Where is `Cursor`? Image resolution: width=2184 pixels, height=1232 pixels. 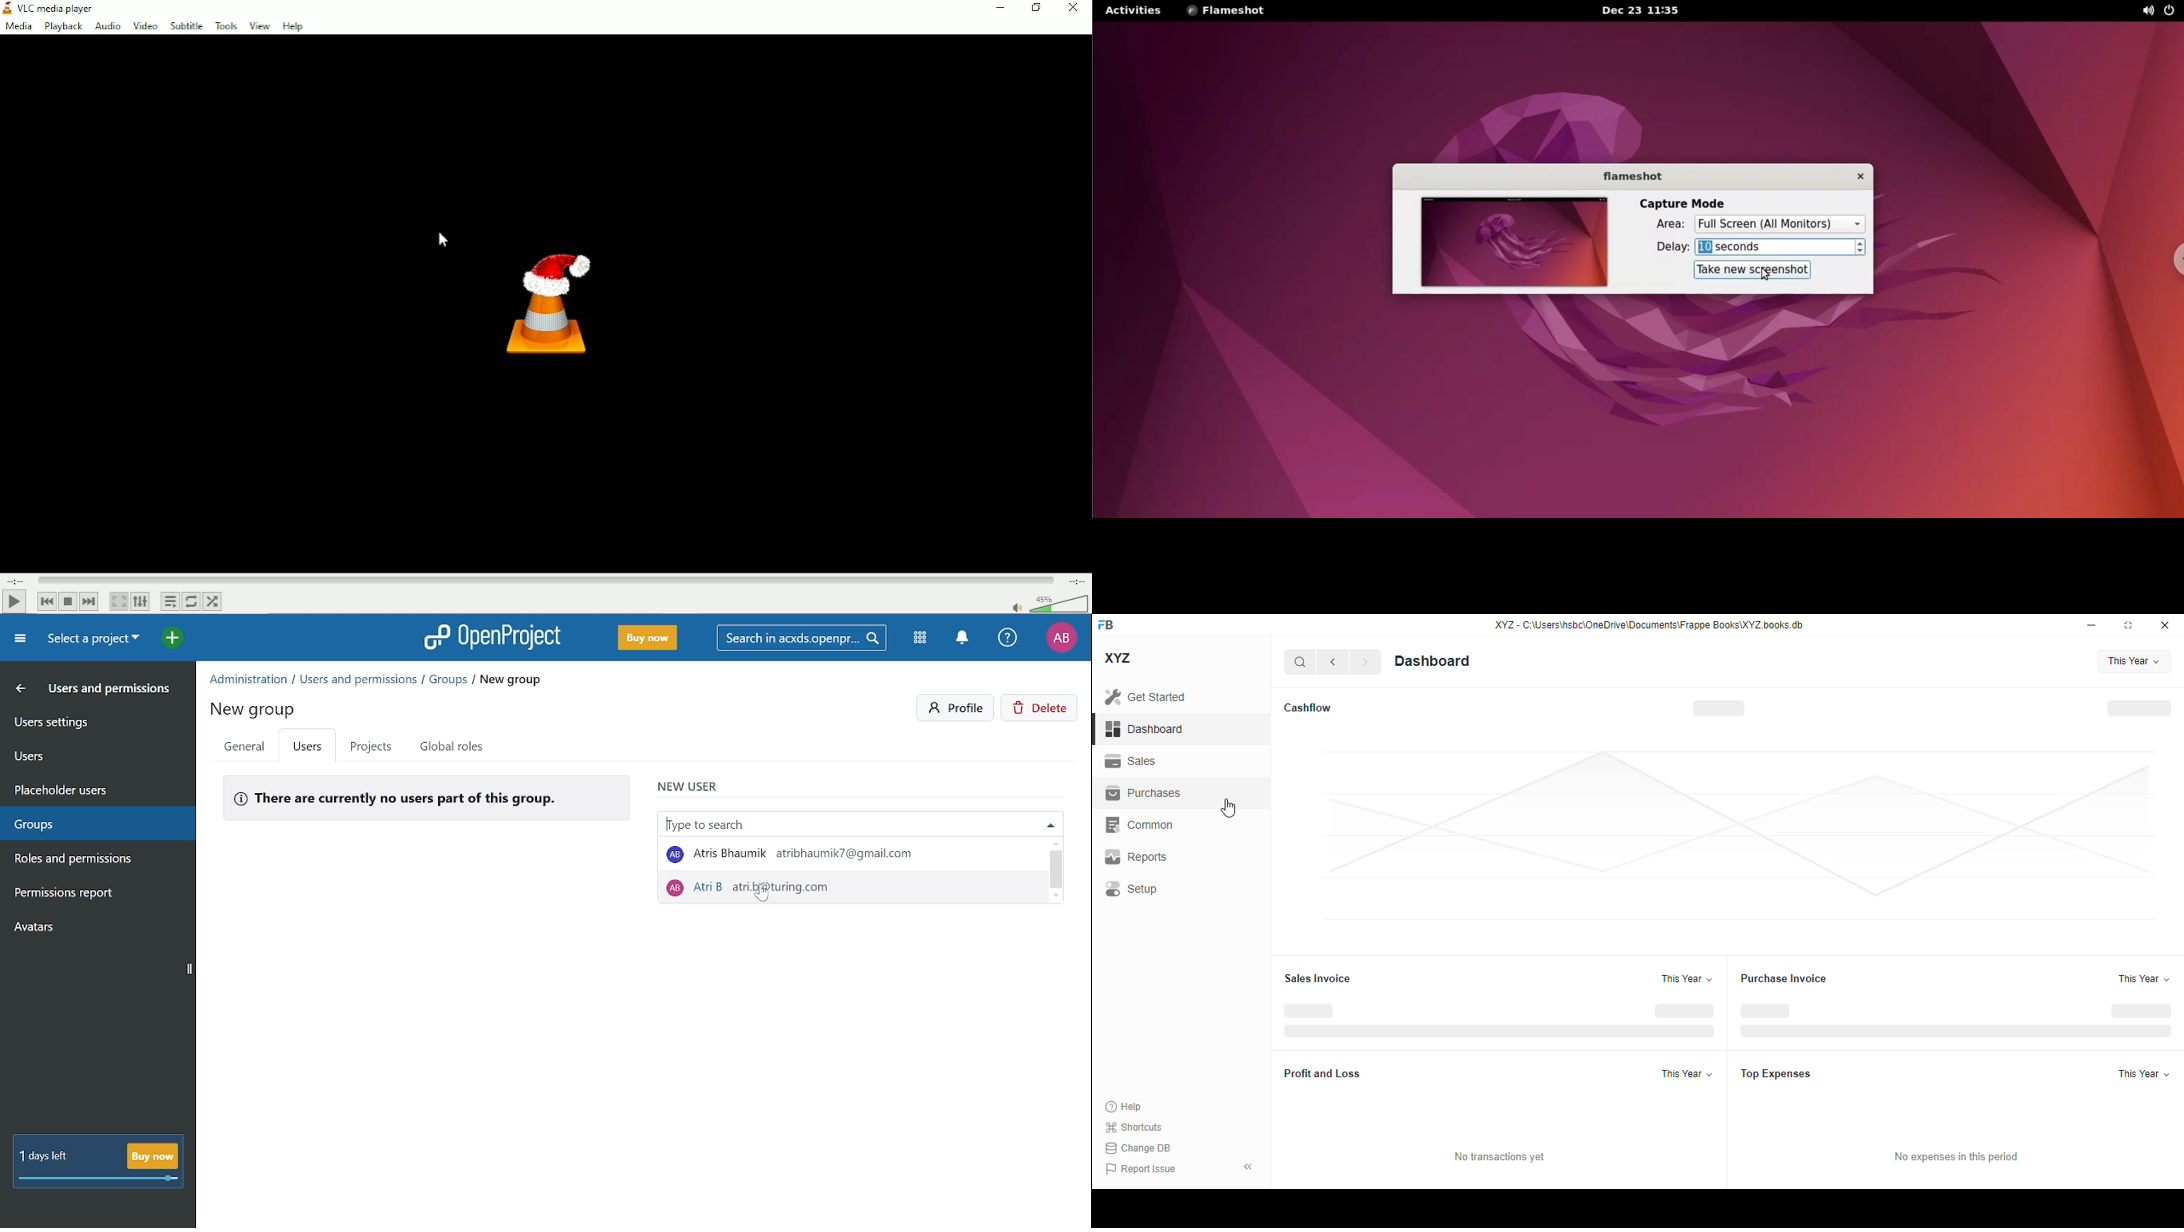
Cursor is located at coordinates (445, 241).